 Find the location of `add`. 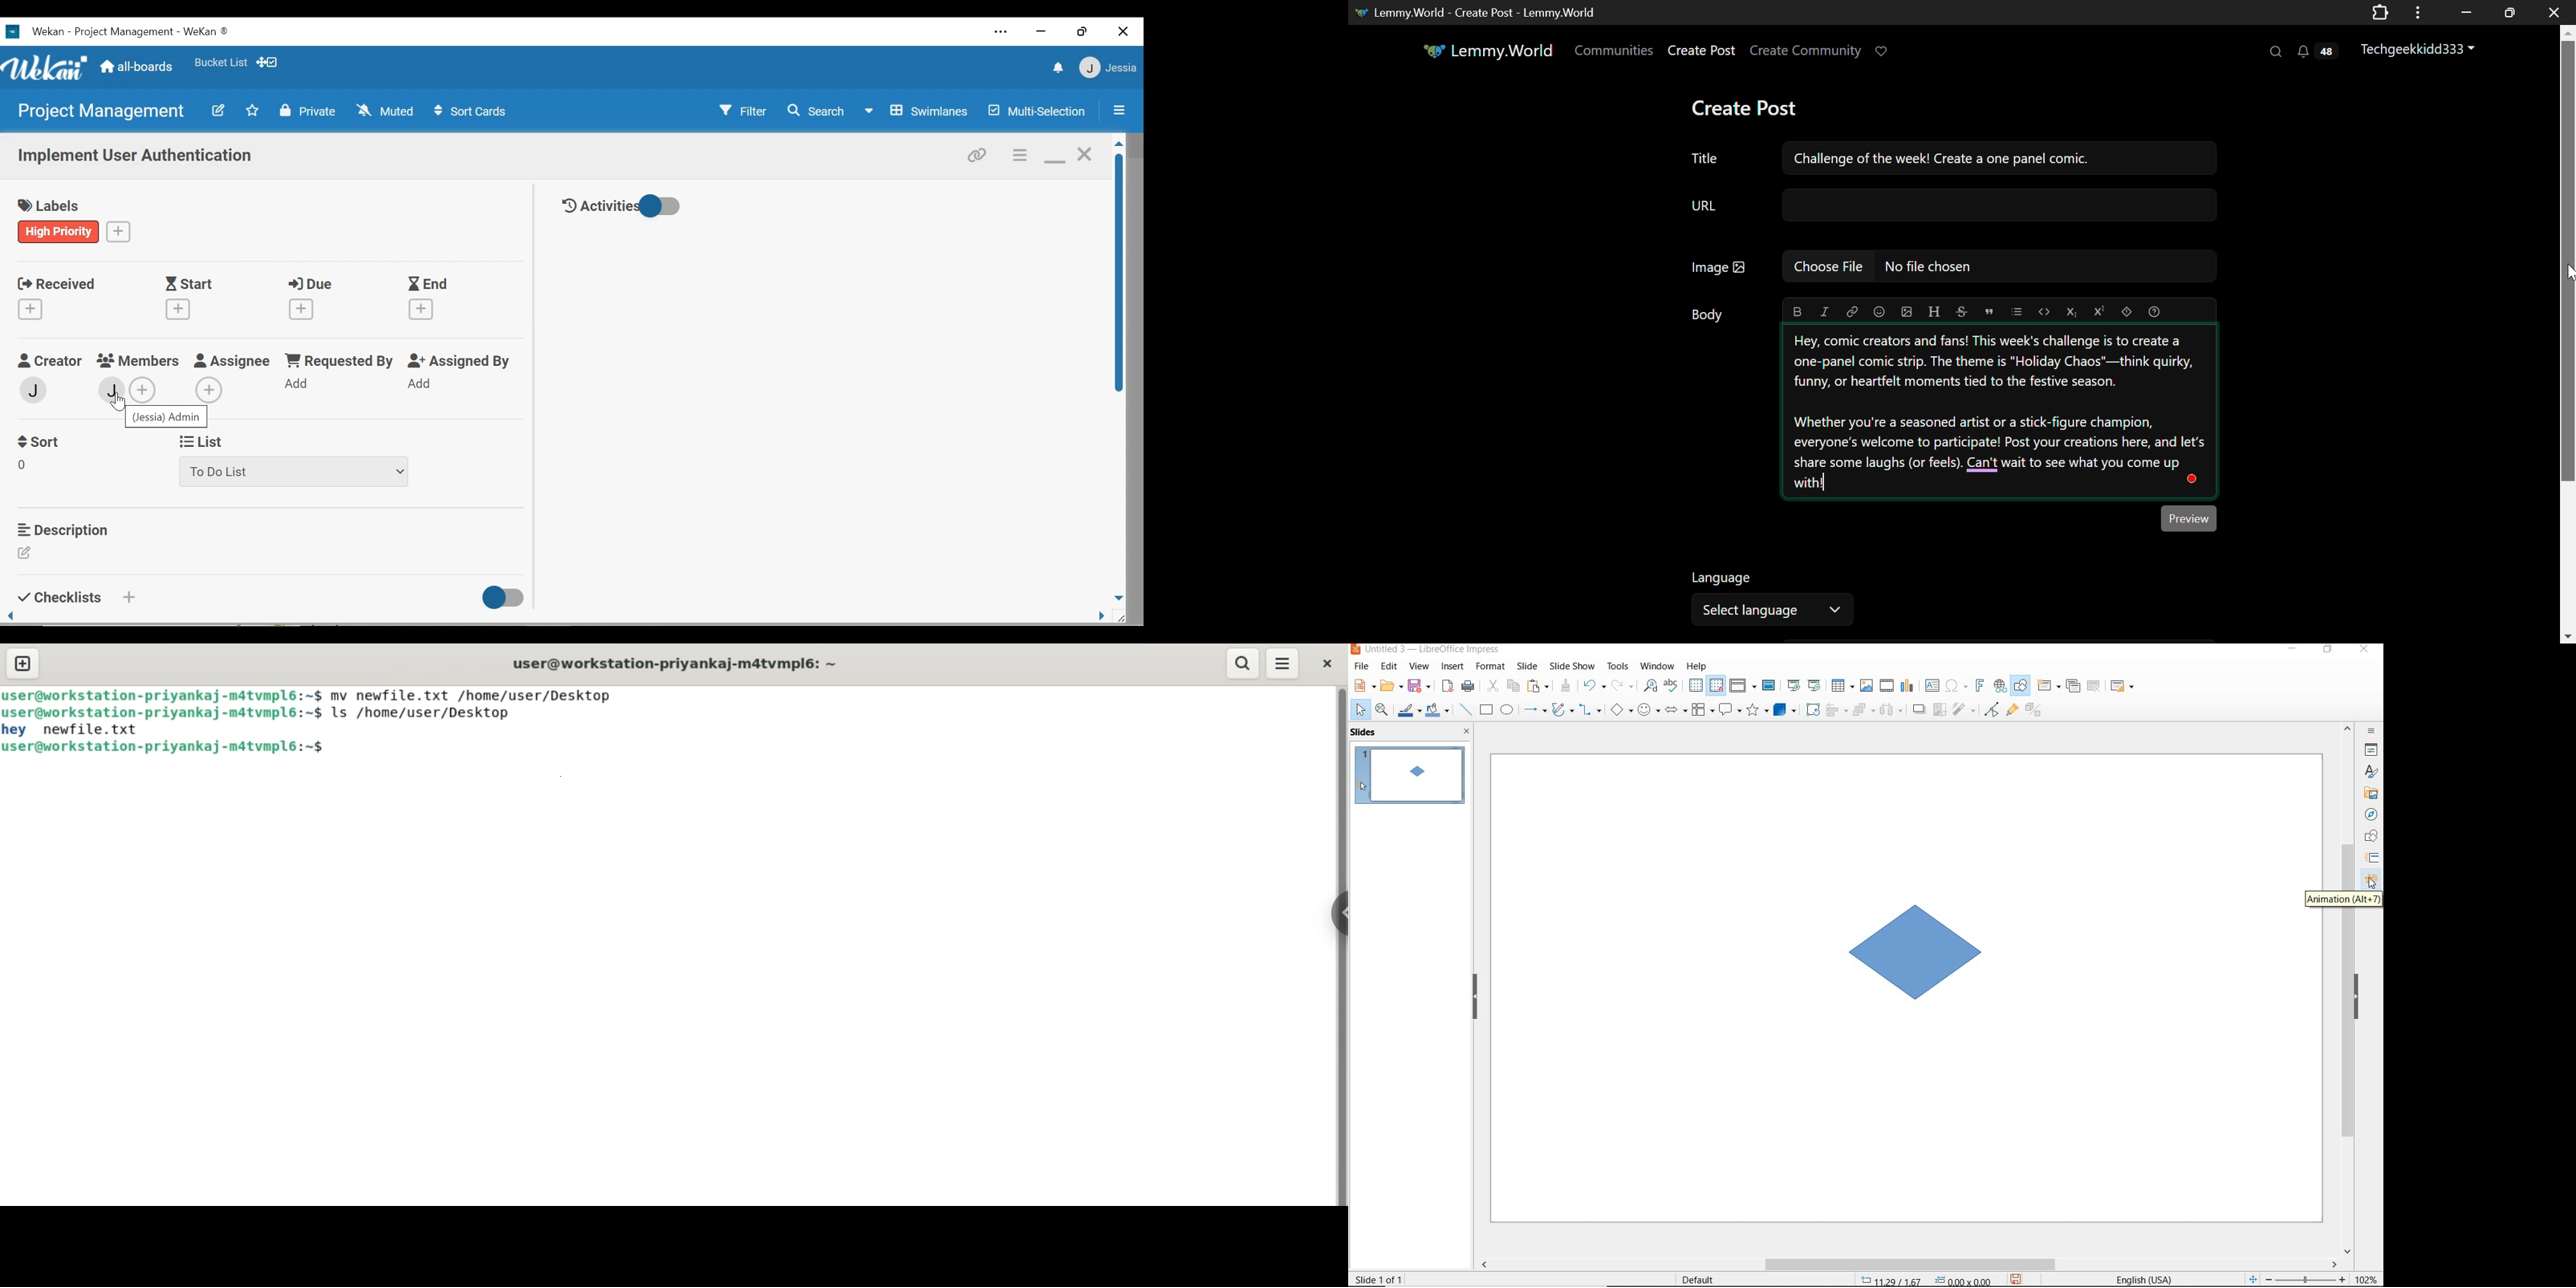

add is located at coordinates (211, 389).